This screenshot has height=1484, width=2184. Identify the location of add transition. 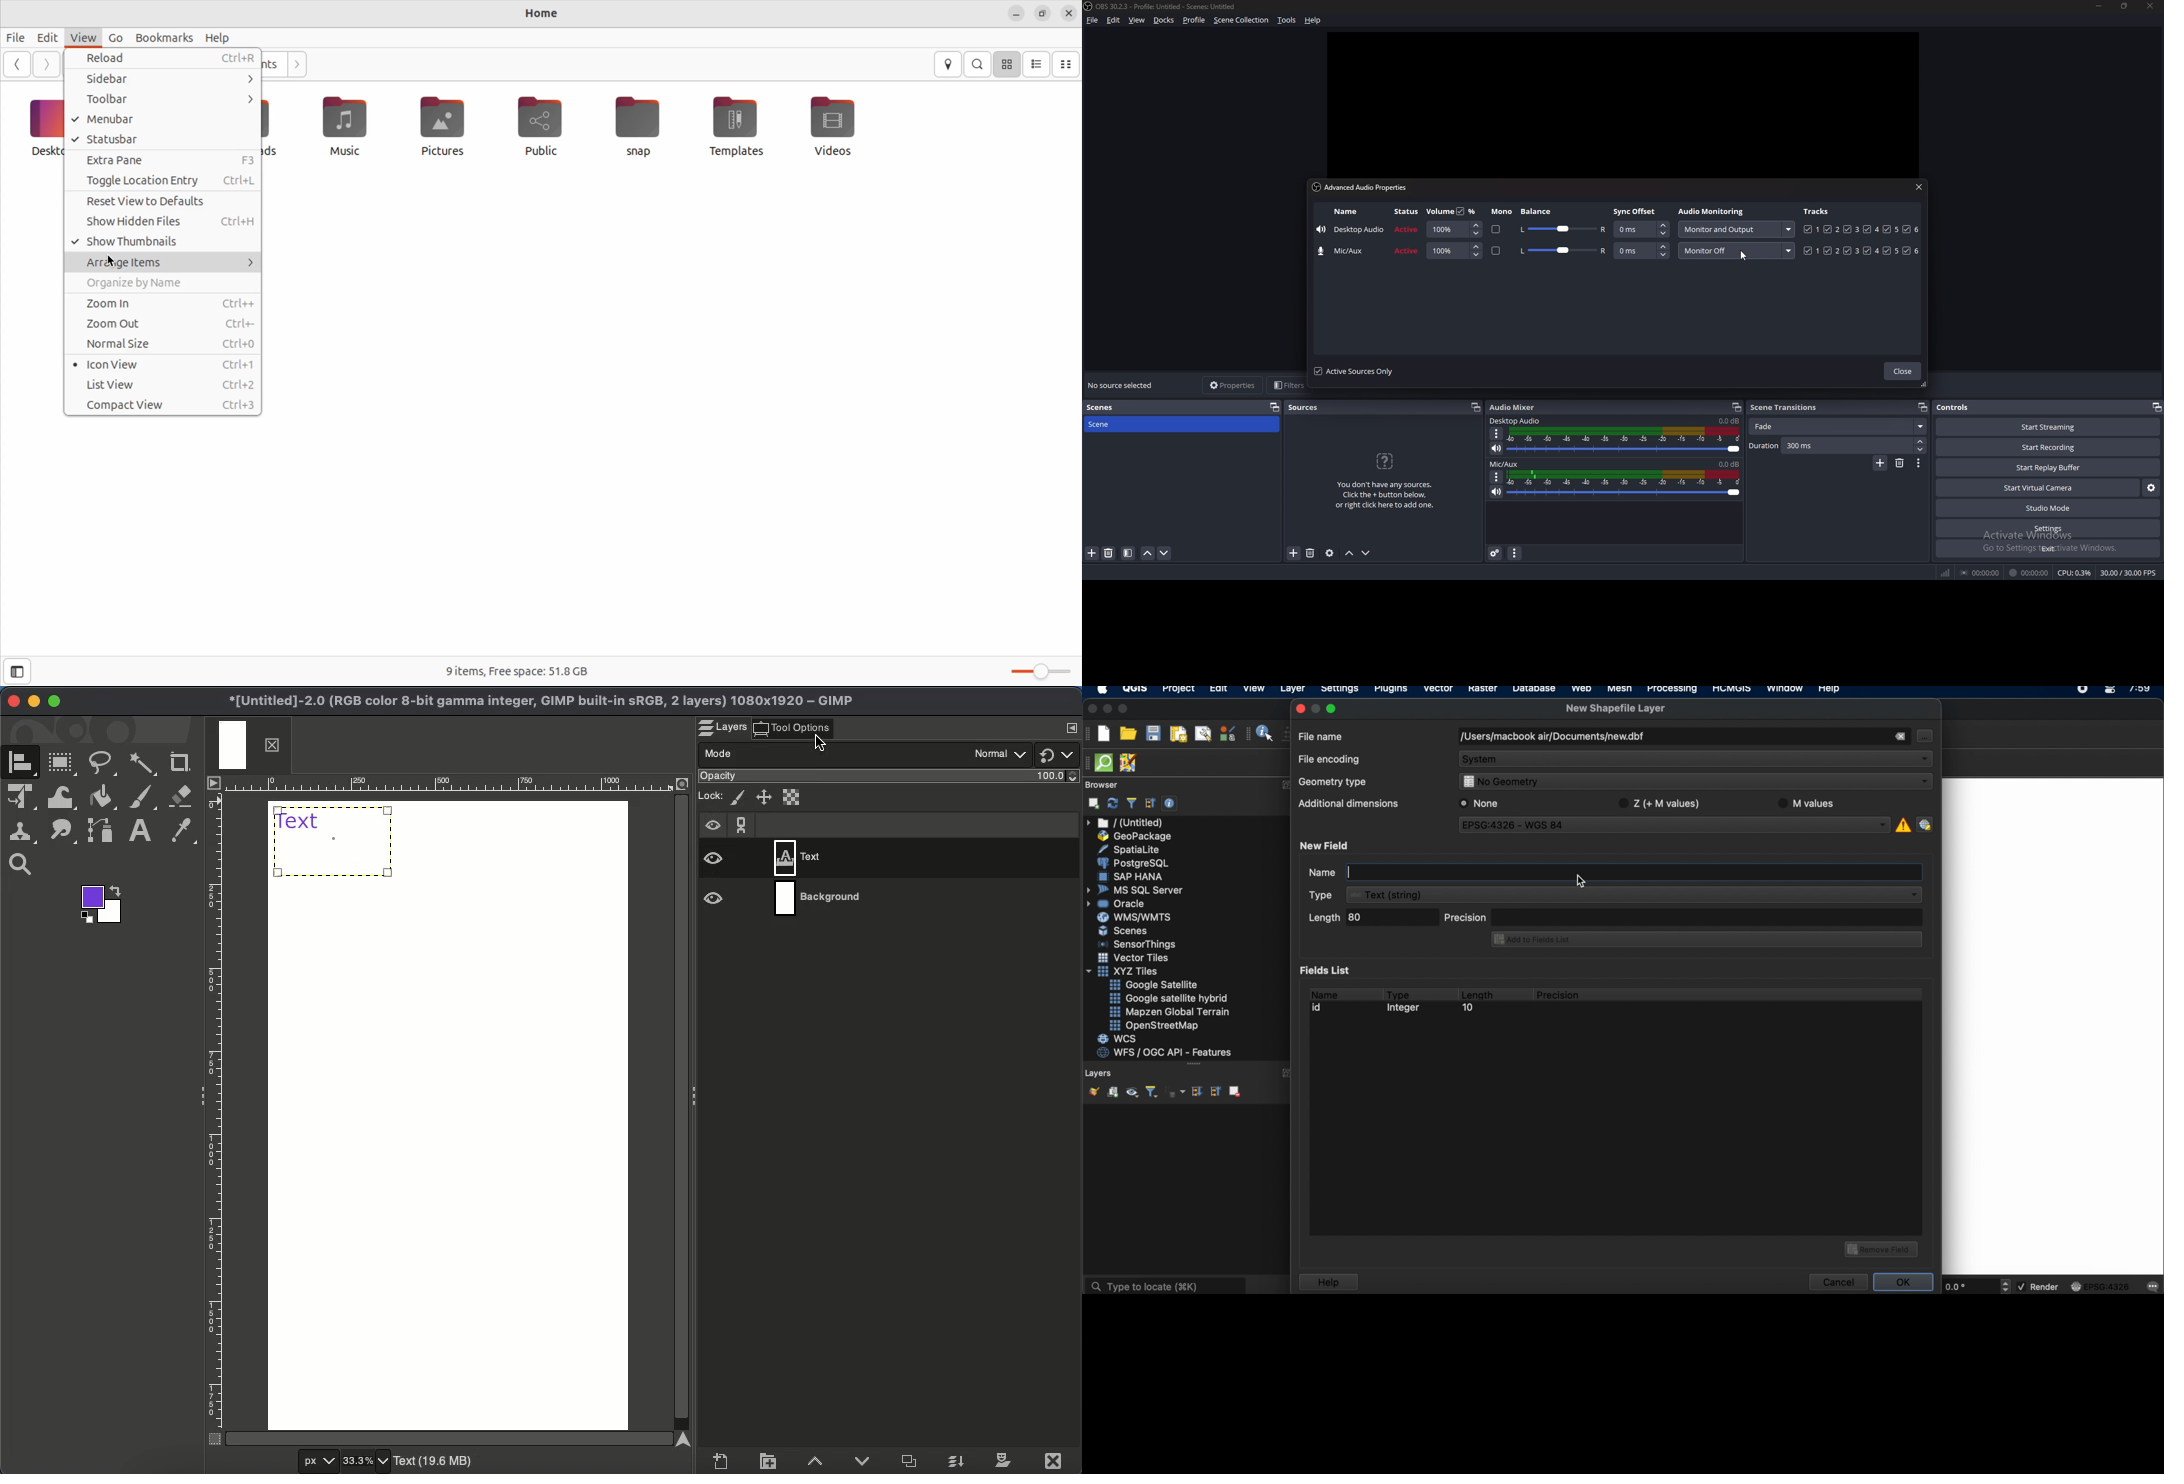
(1881, 463).